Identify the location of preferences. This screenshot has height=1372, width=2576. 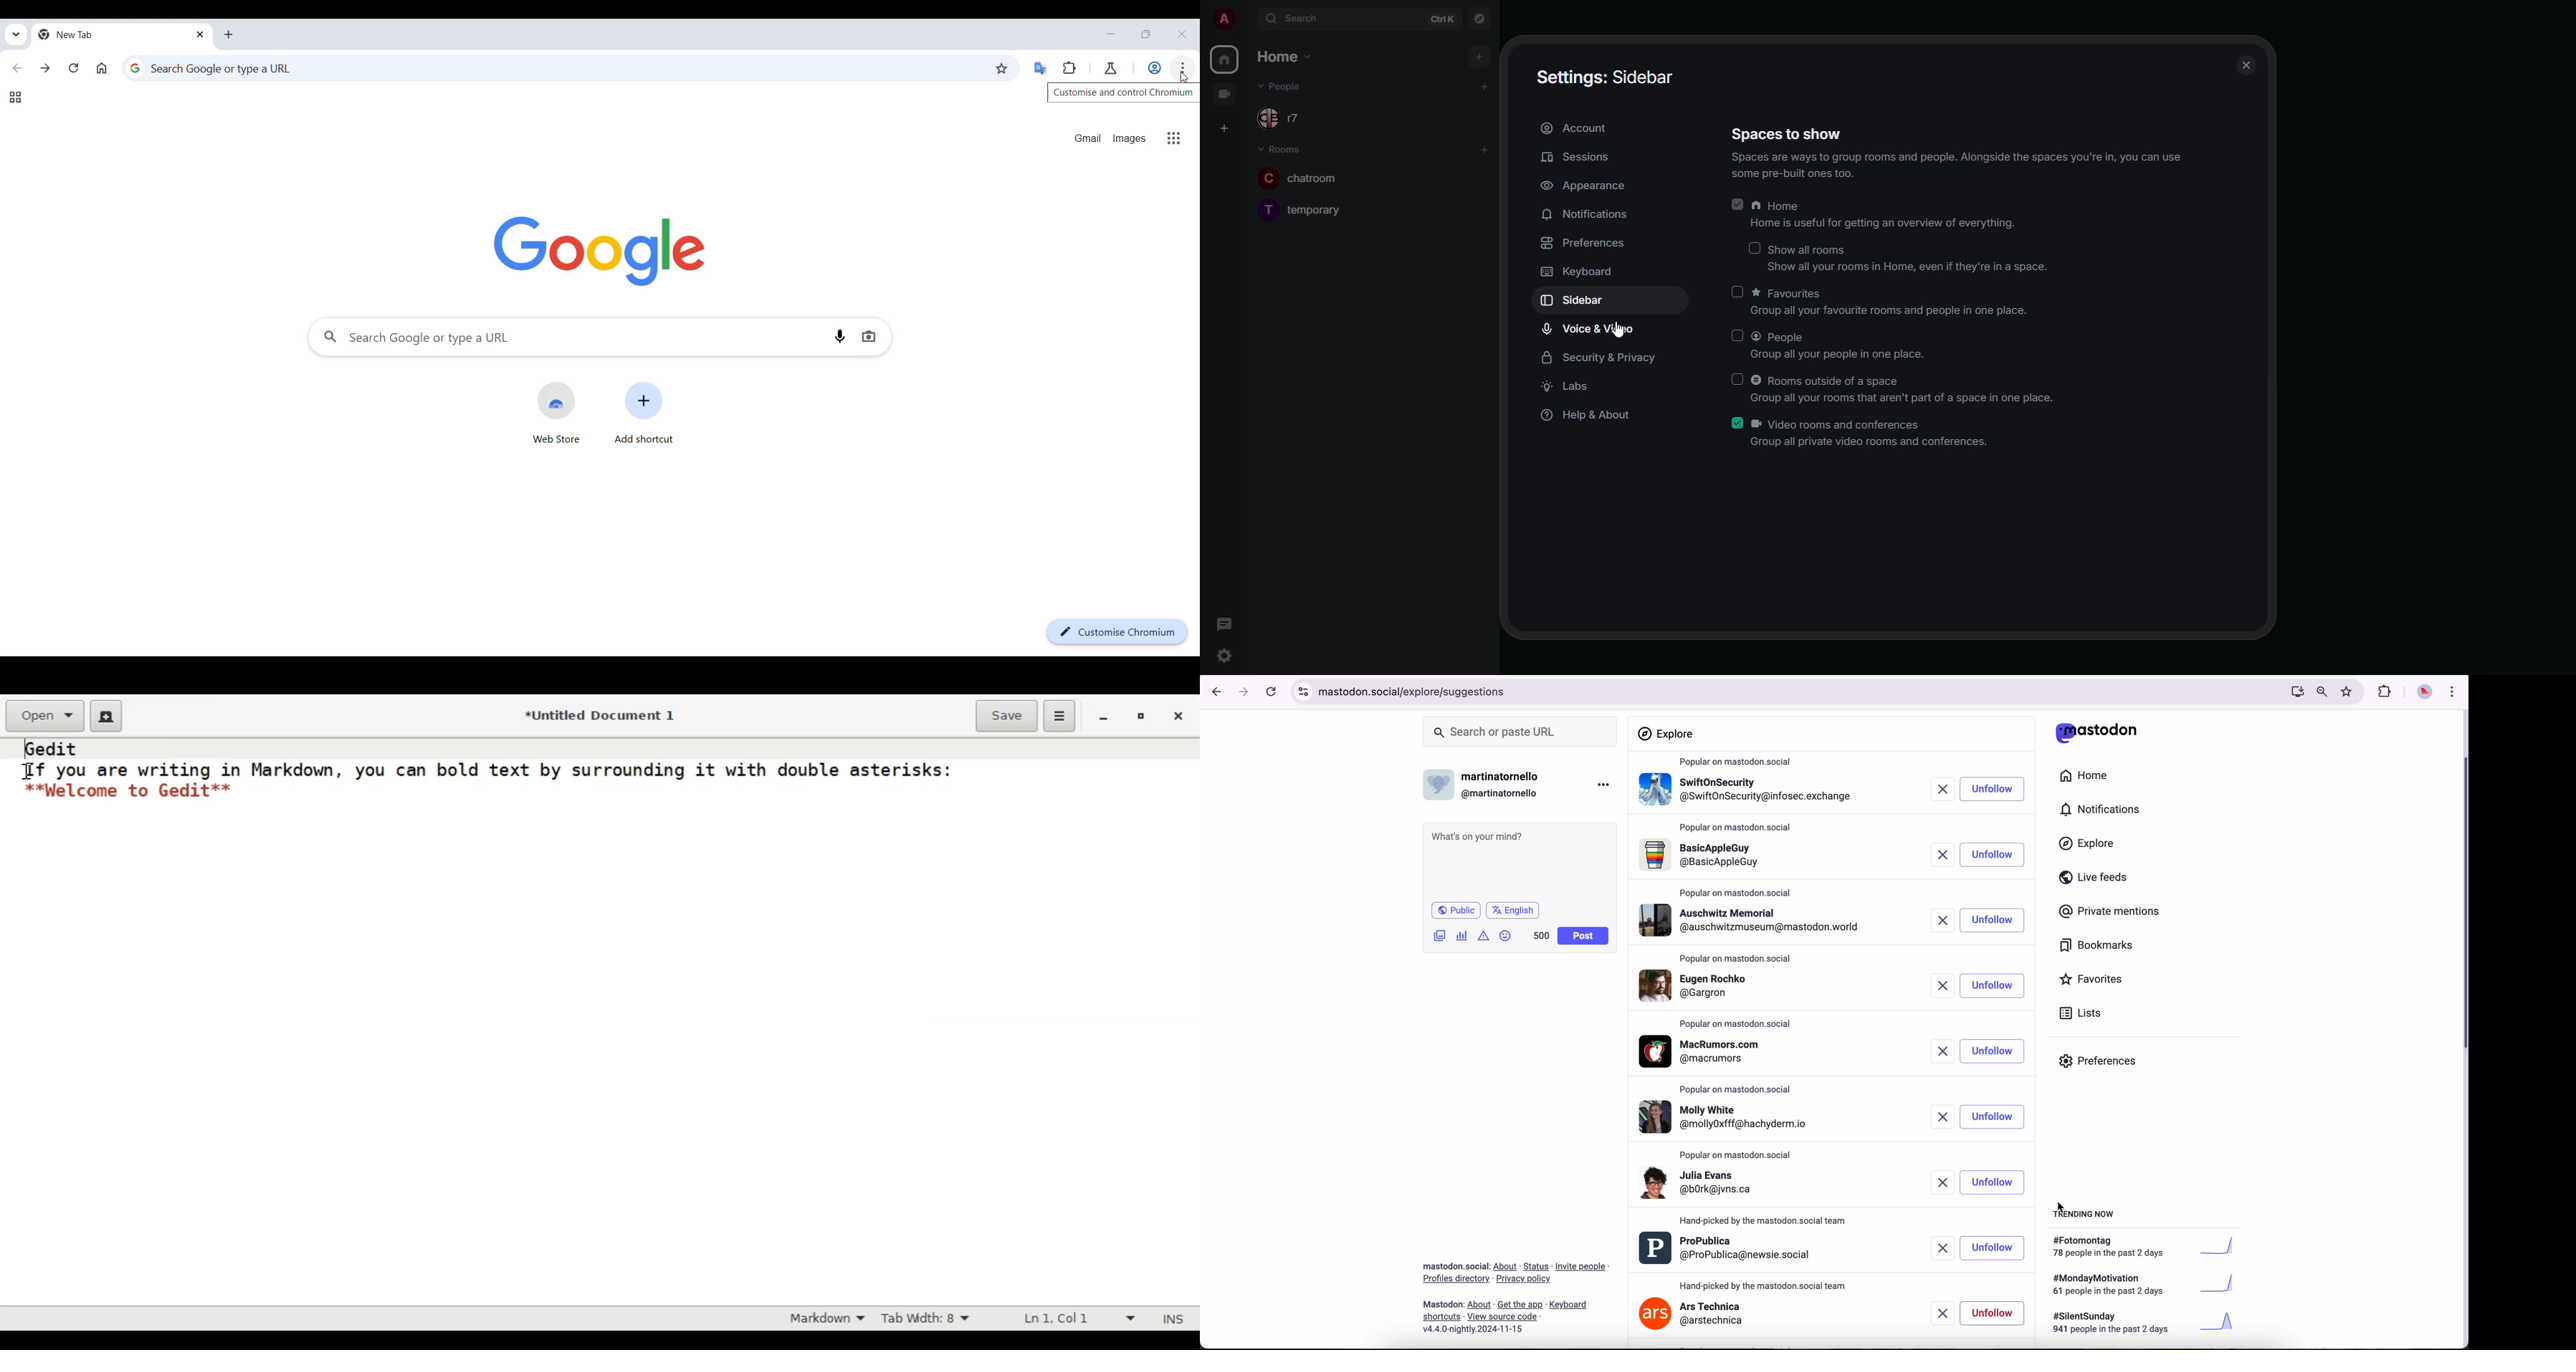
(1587, 243).